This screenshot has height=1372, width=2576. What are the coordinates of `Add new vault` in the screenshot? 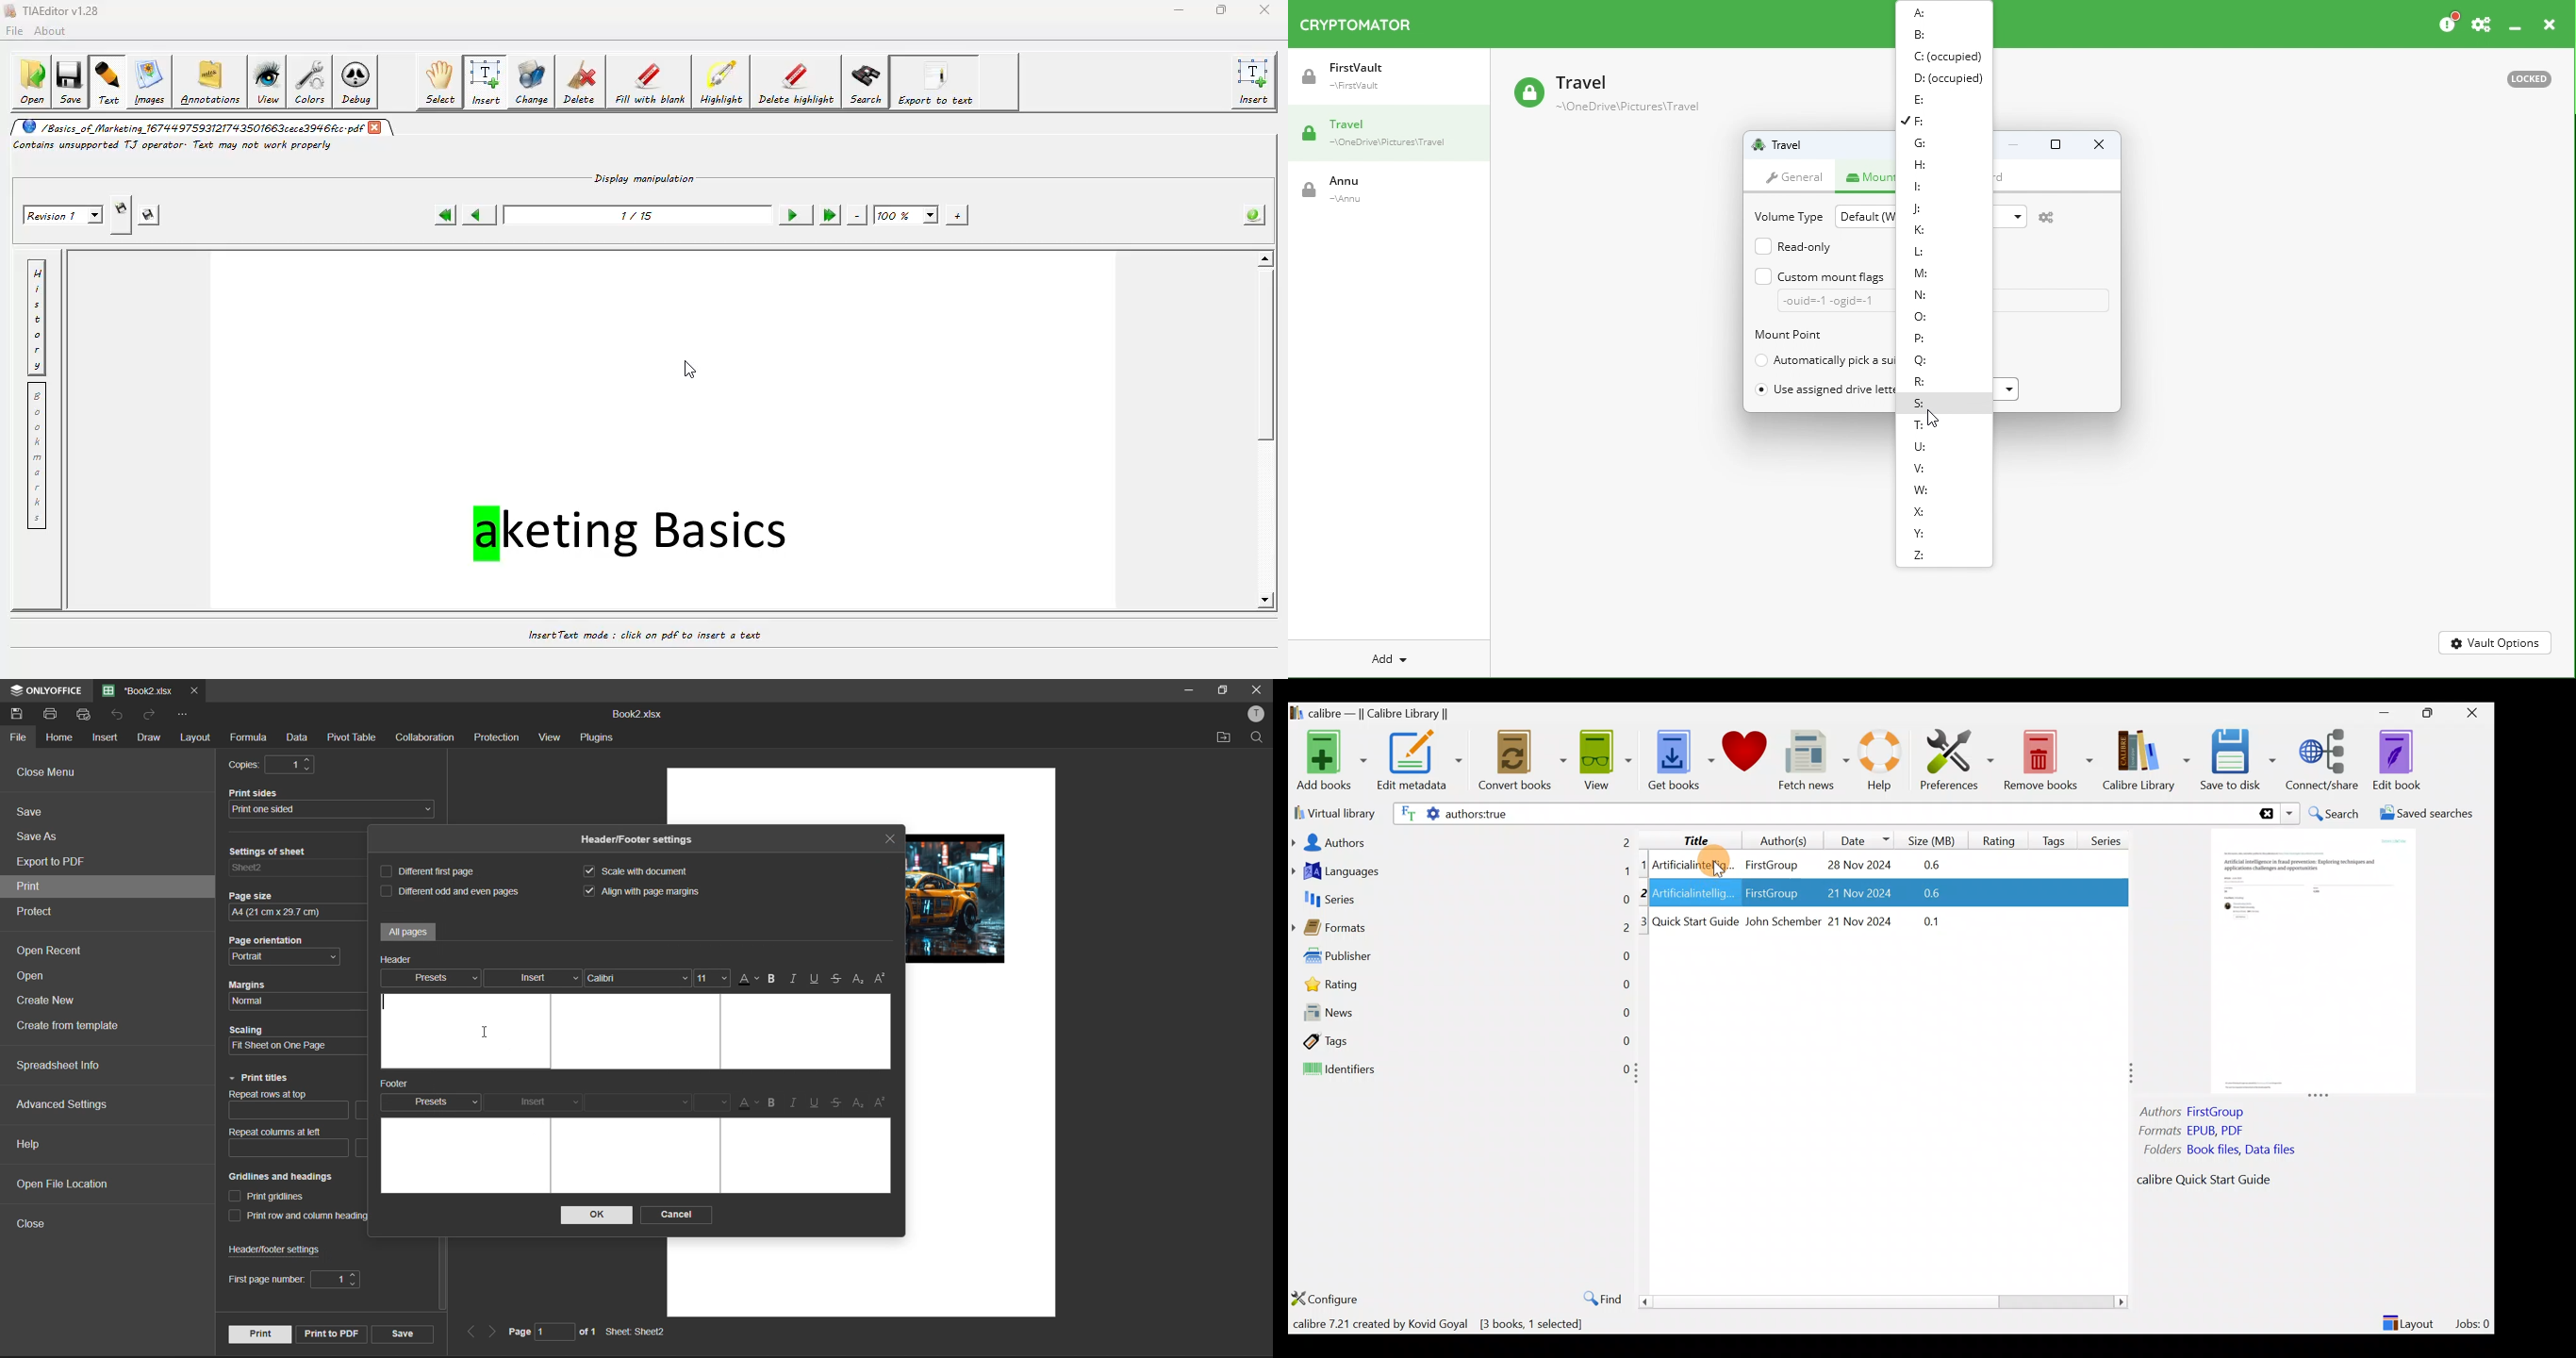 It's located at (1387, 656).